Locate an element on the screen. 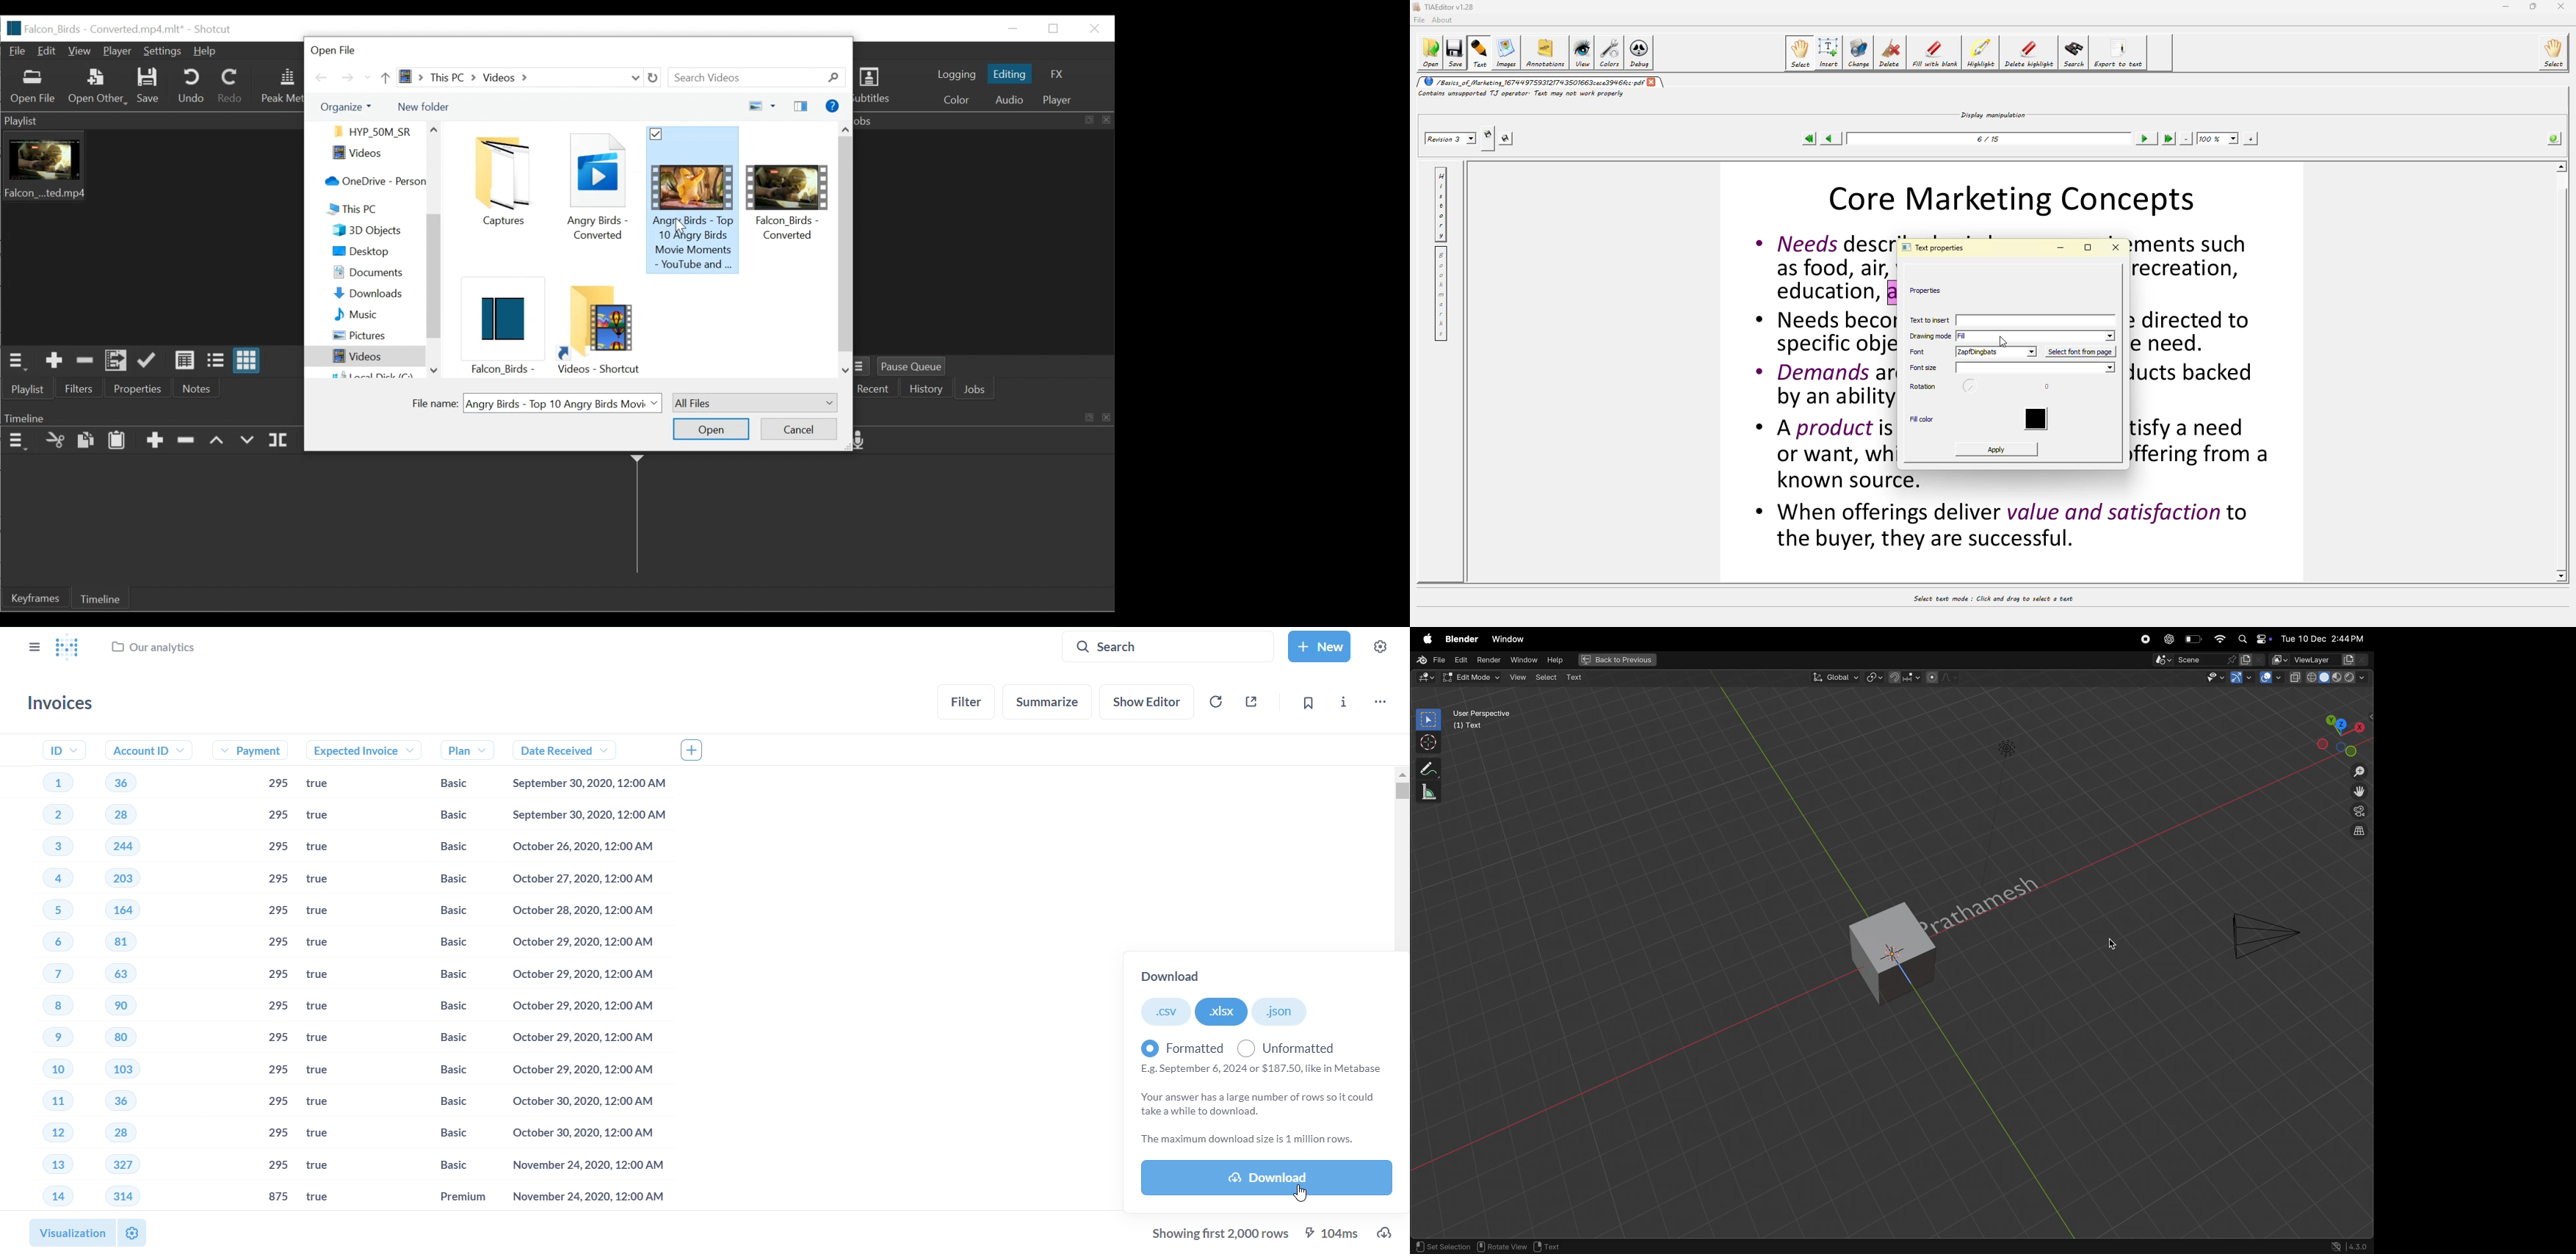  314 is located at coordinates (122, 1195).